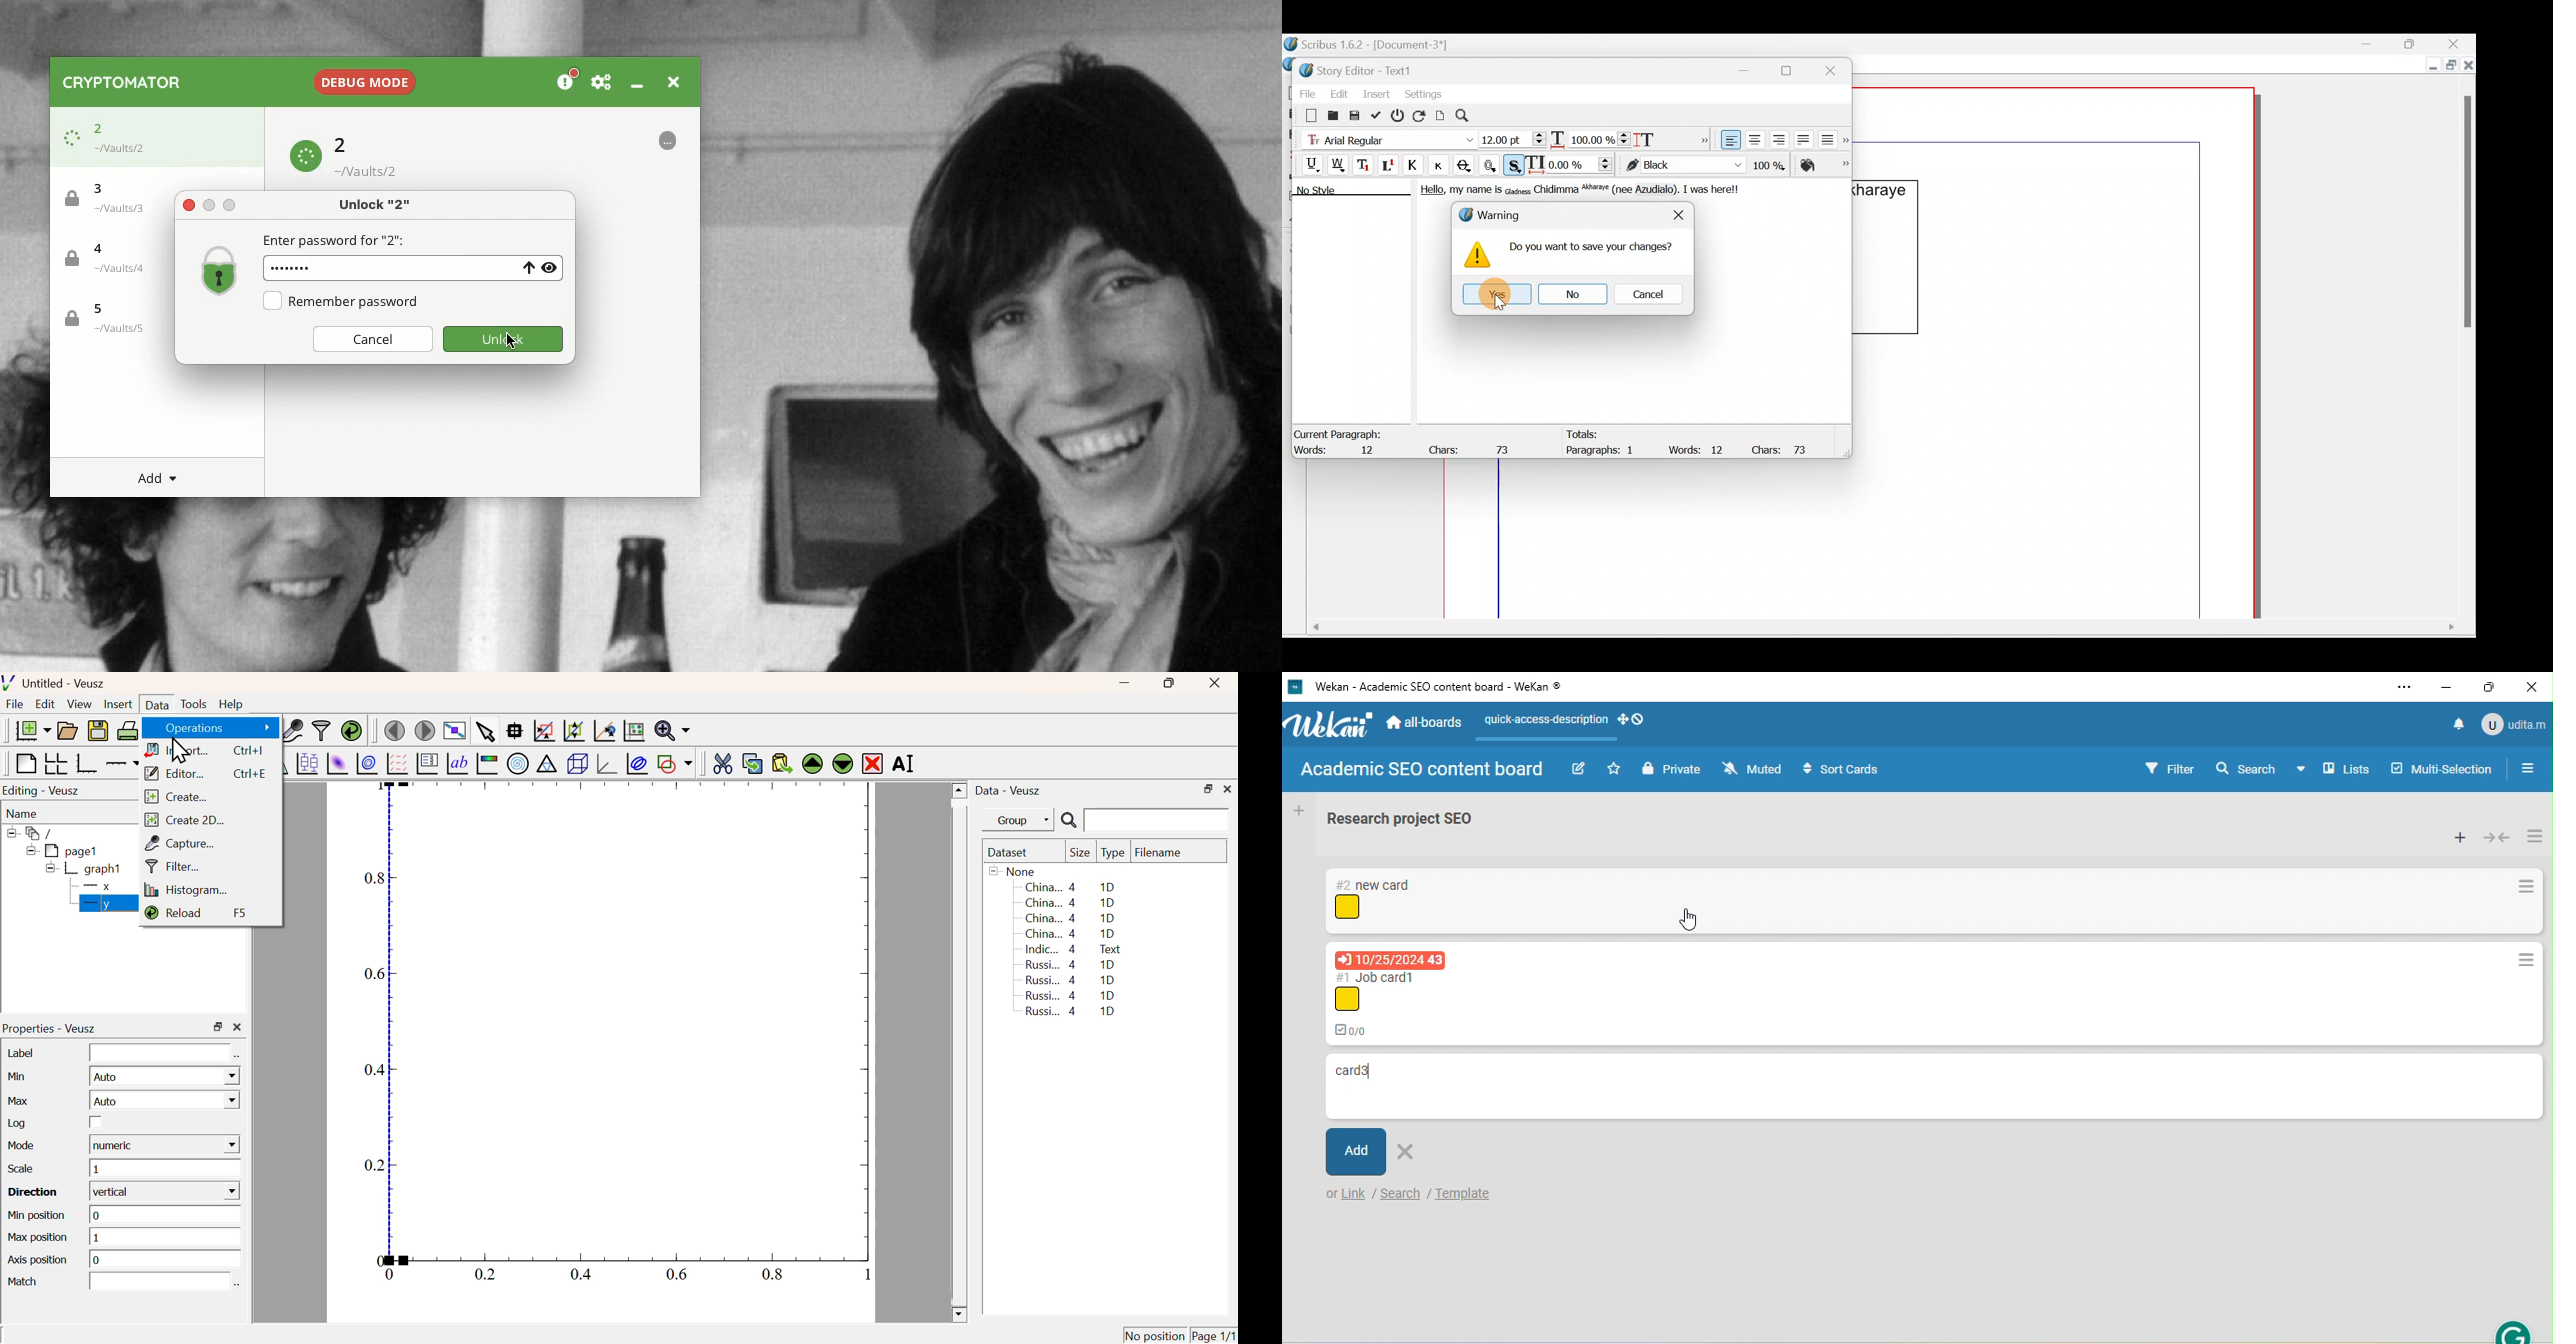 The height and width of the screenshot is (1344, 2576). I want to click on Copy, so click(752, 764).